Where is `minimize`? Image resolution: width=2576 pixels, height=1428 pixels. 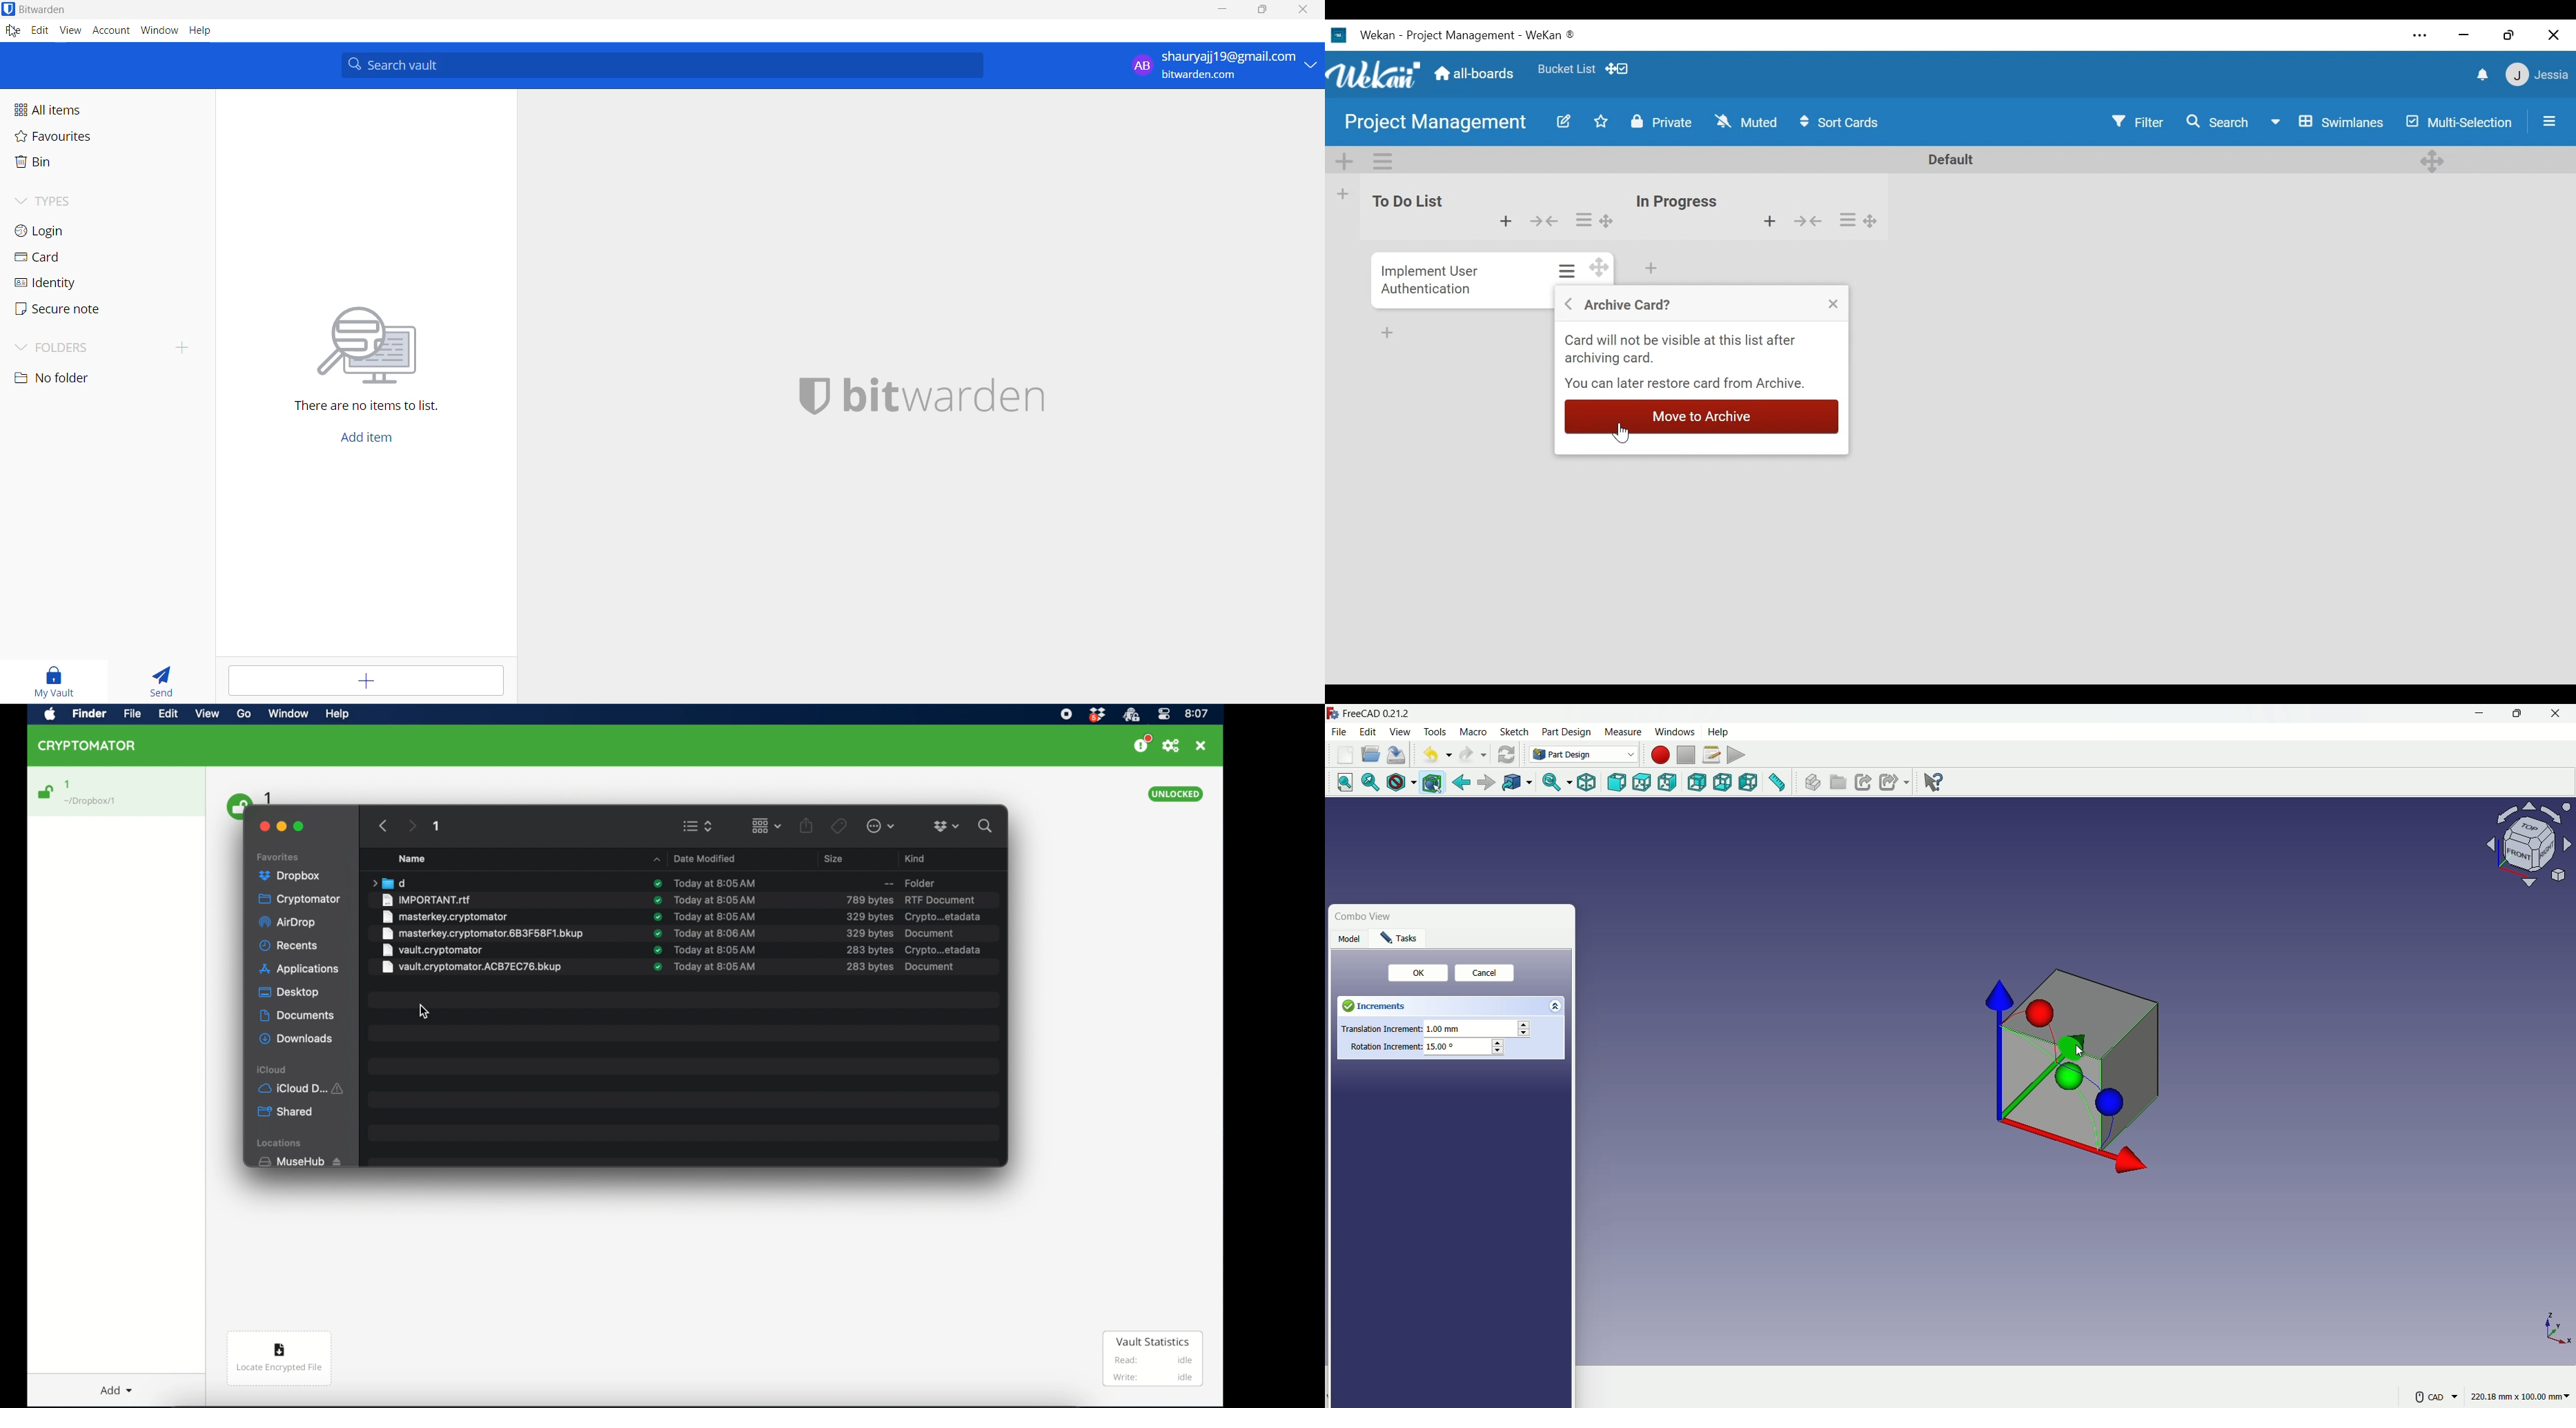 minimize is located at coordinates (2463, 37).